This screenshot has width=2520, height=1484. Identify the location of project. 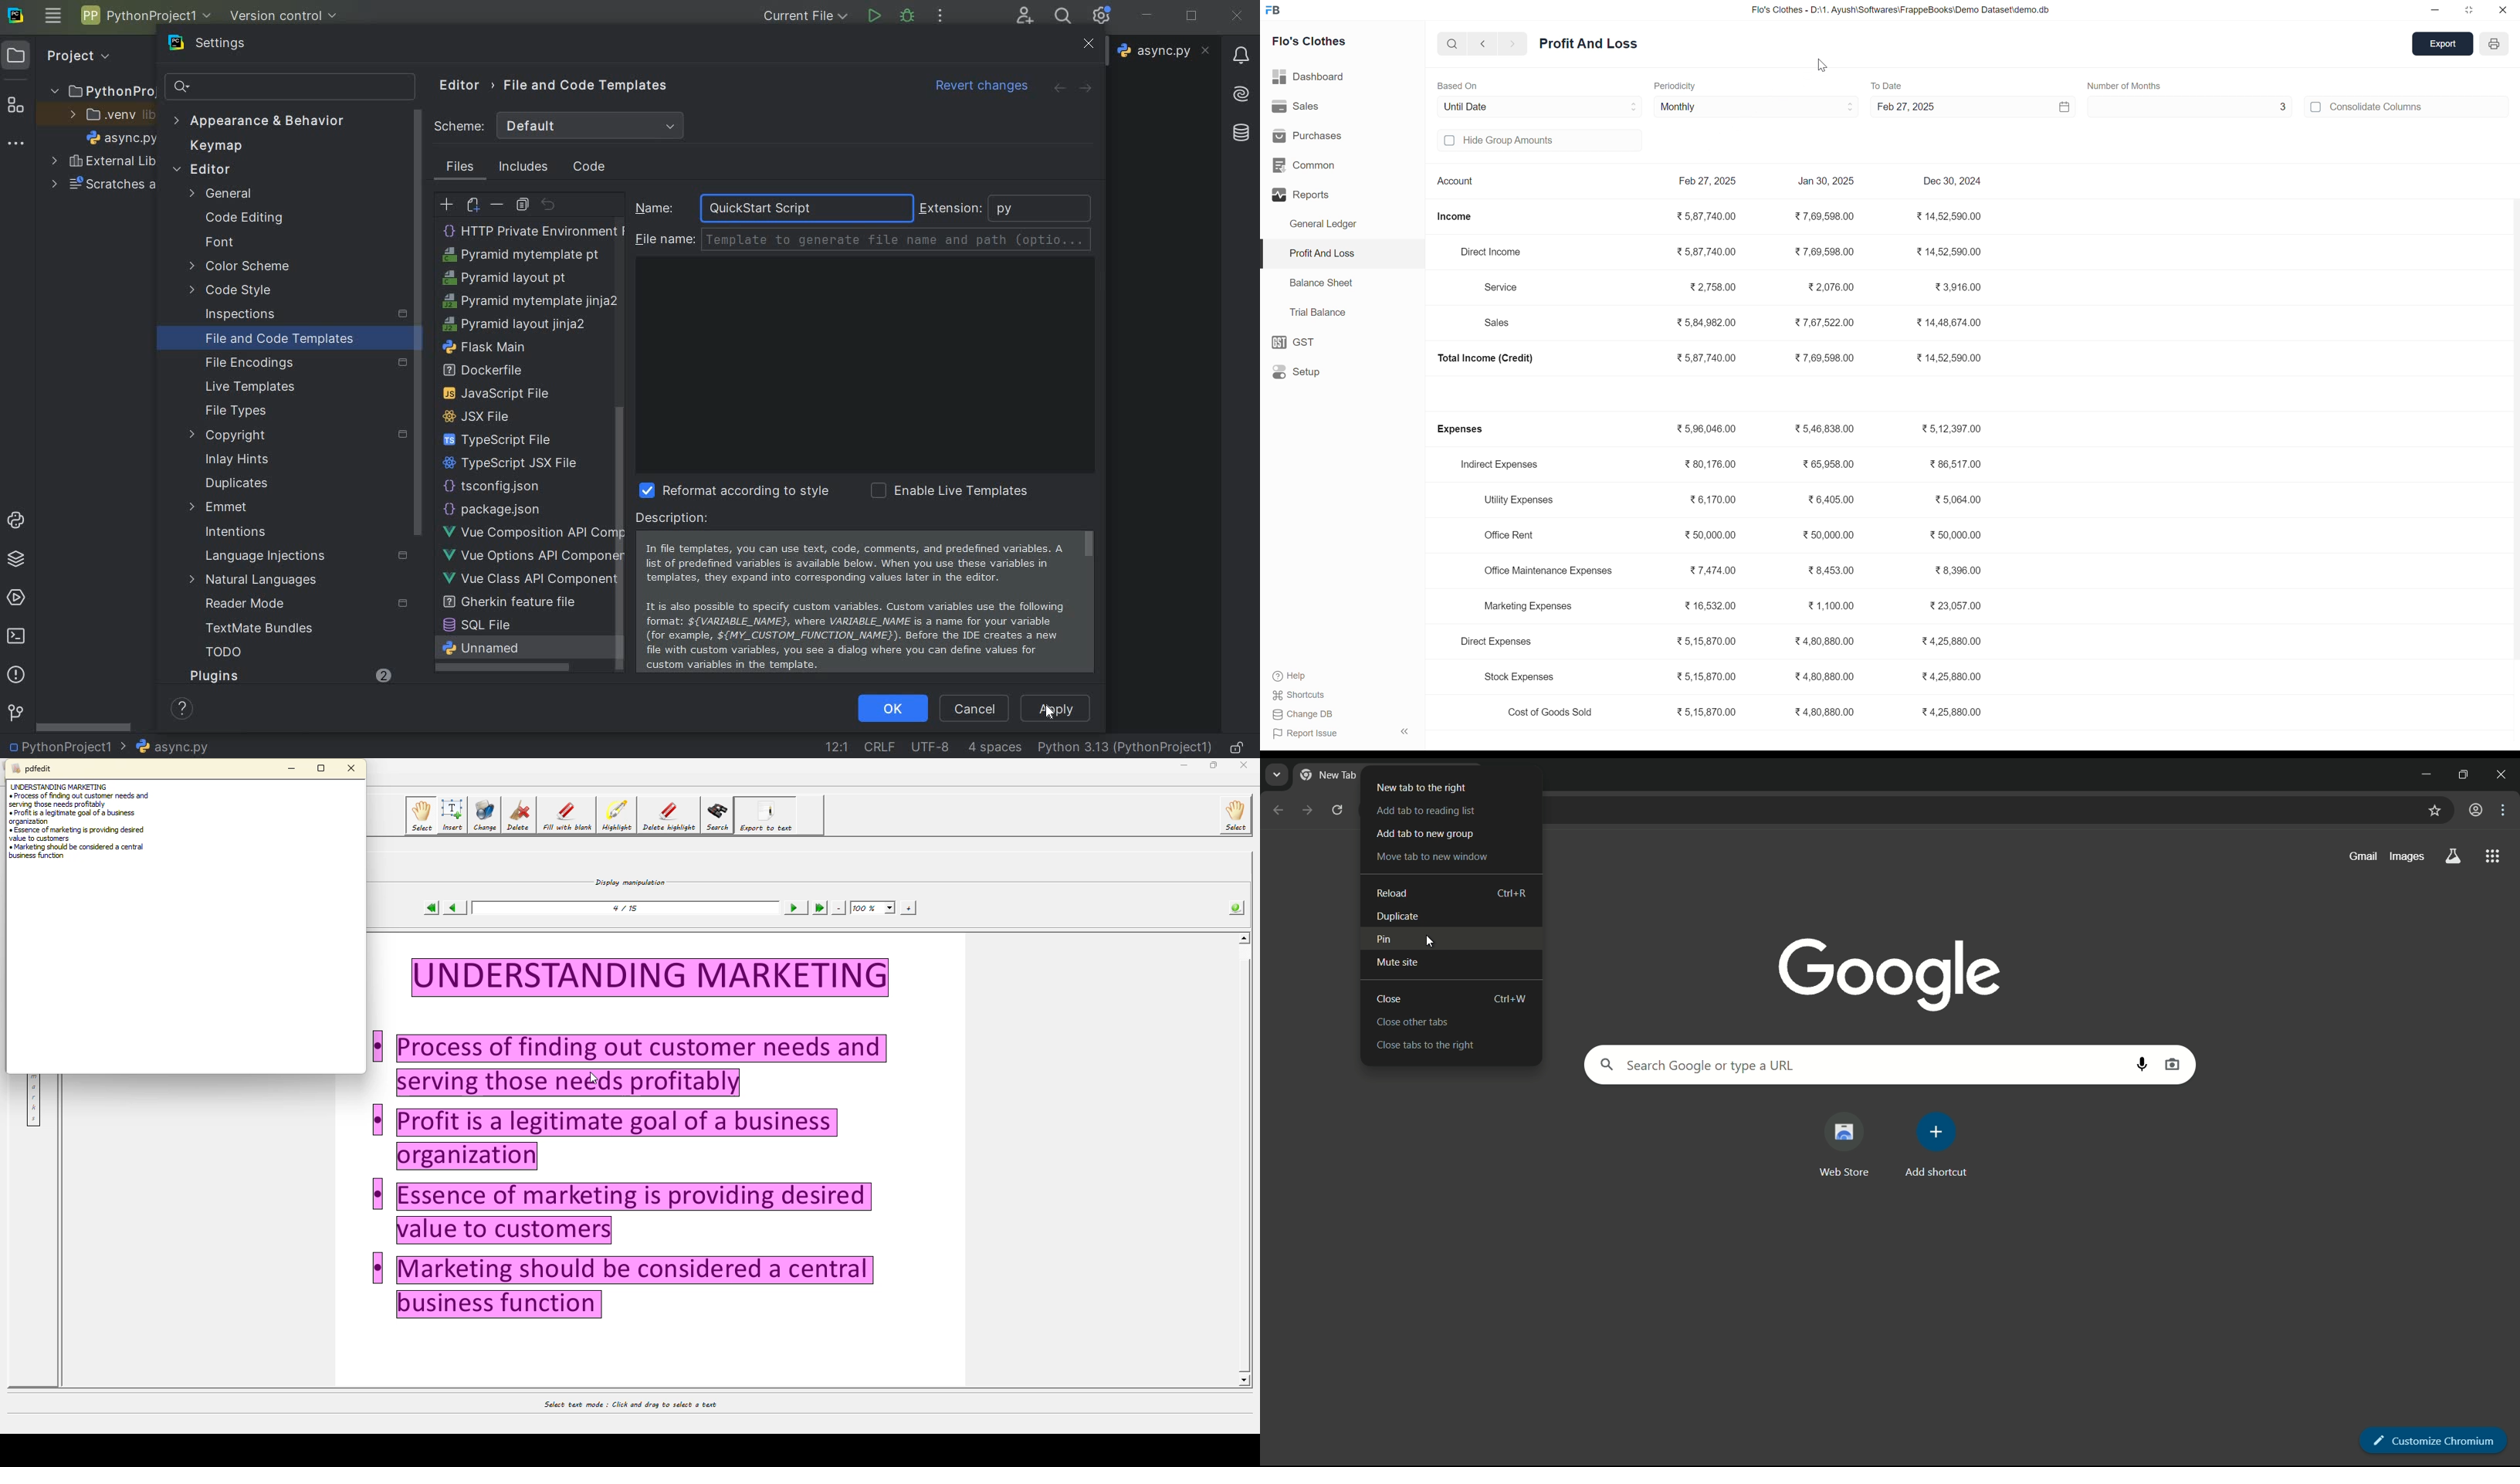
(61, 55).